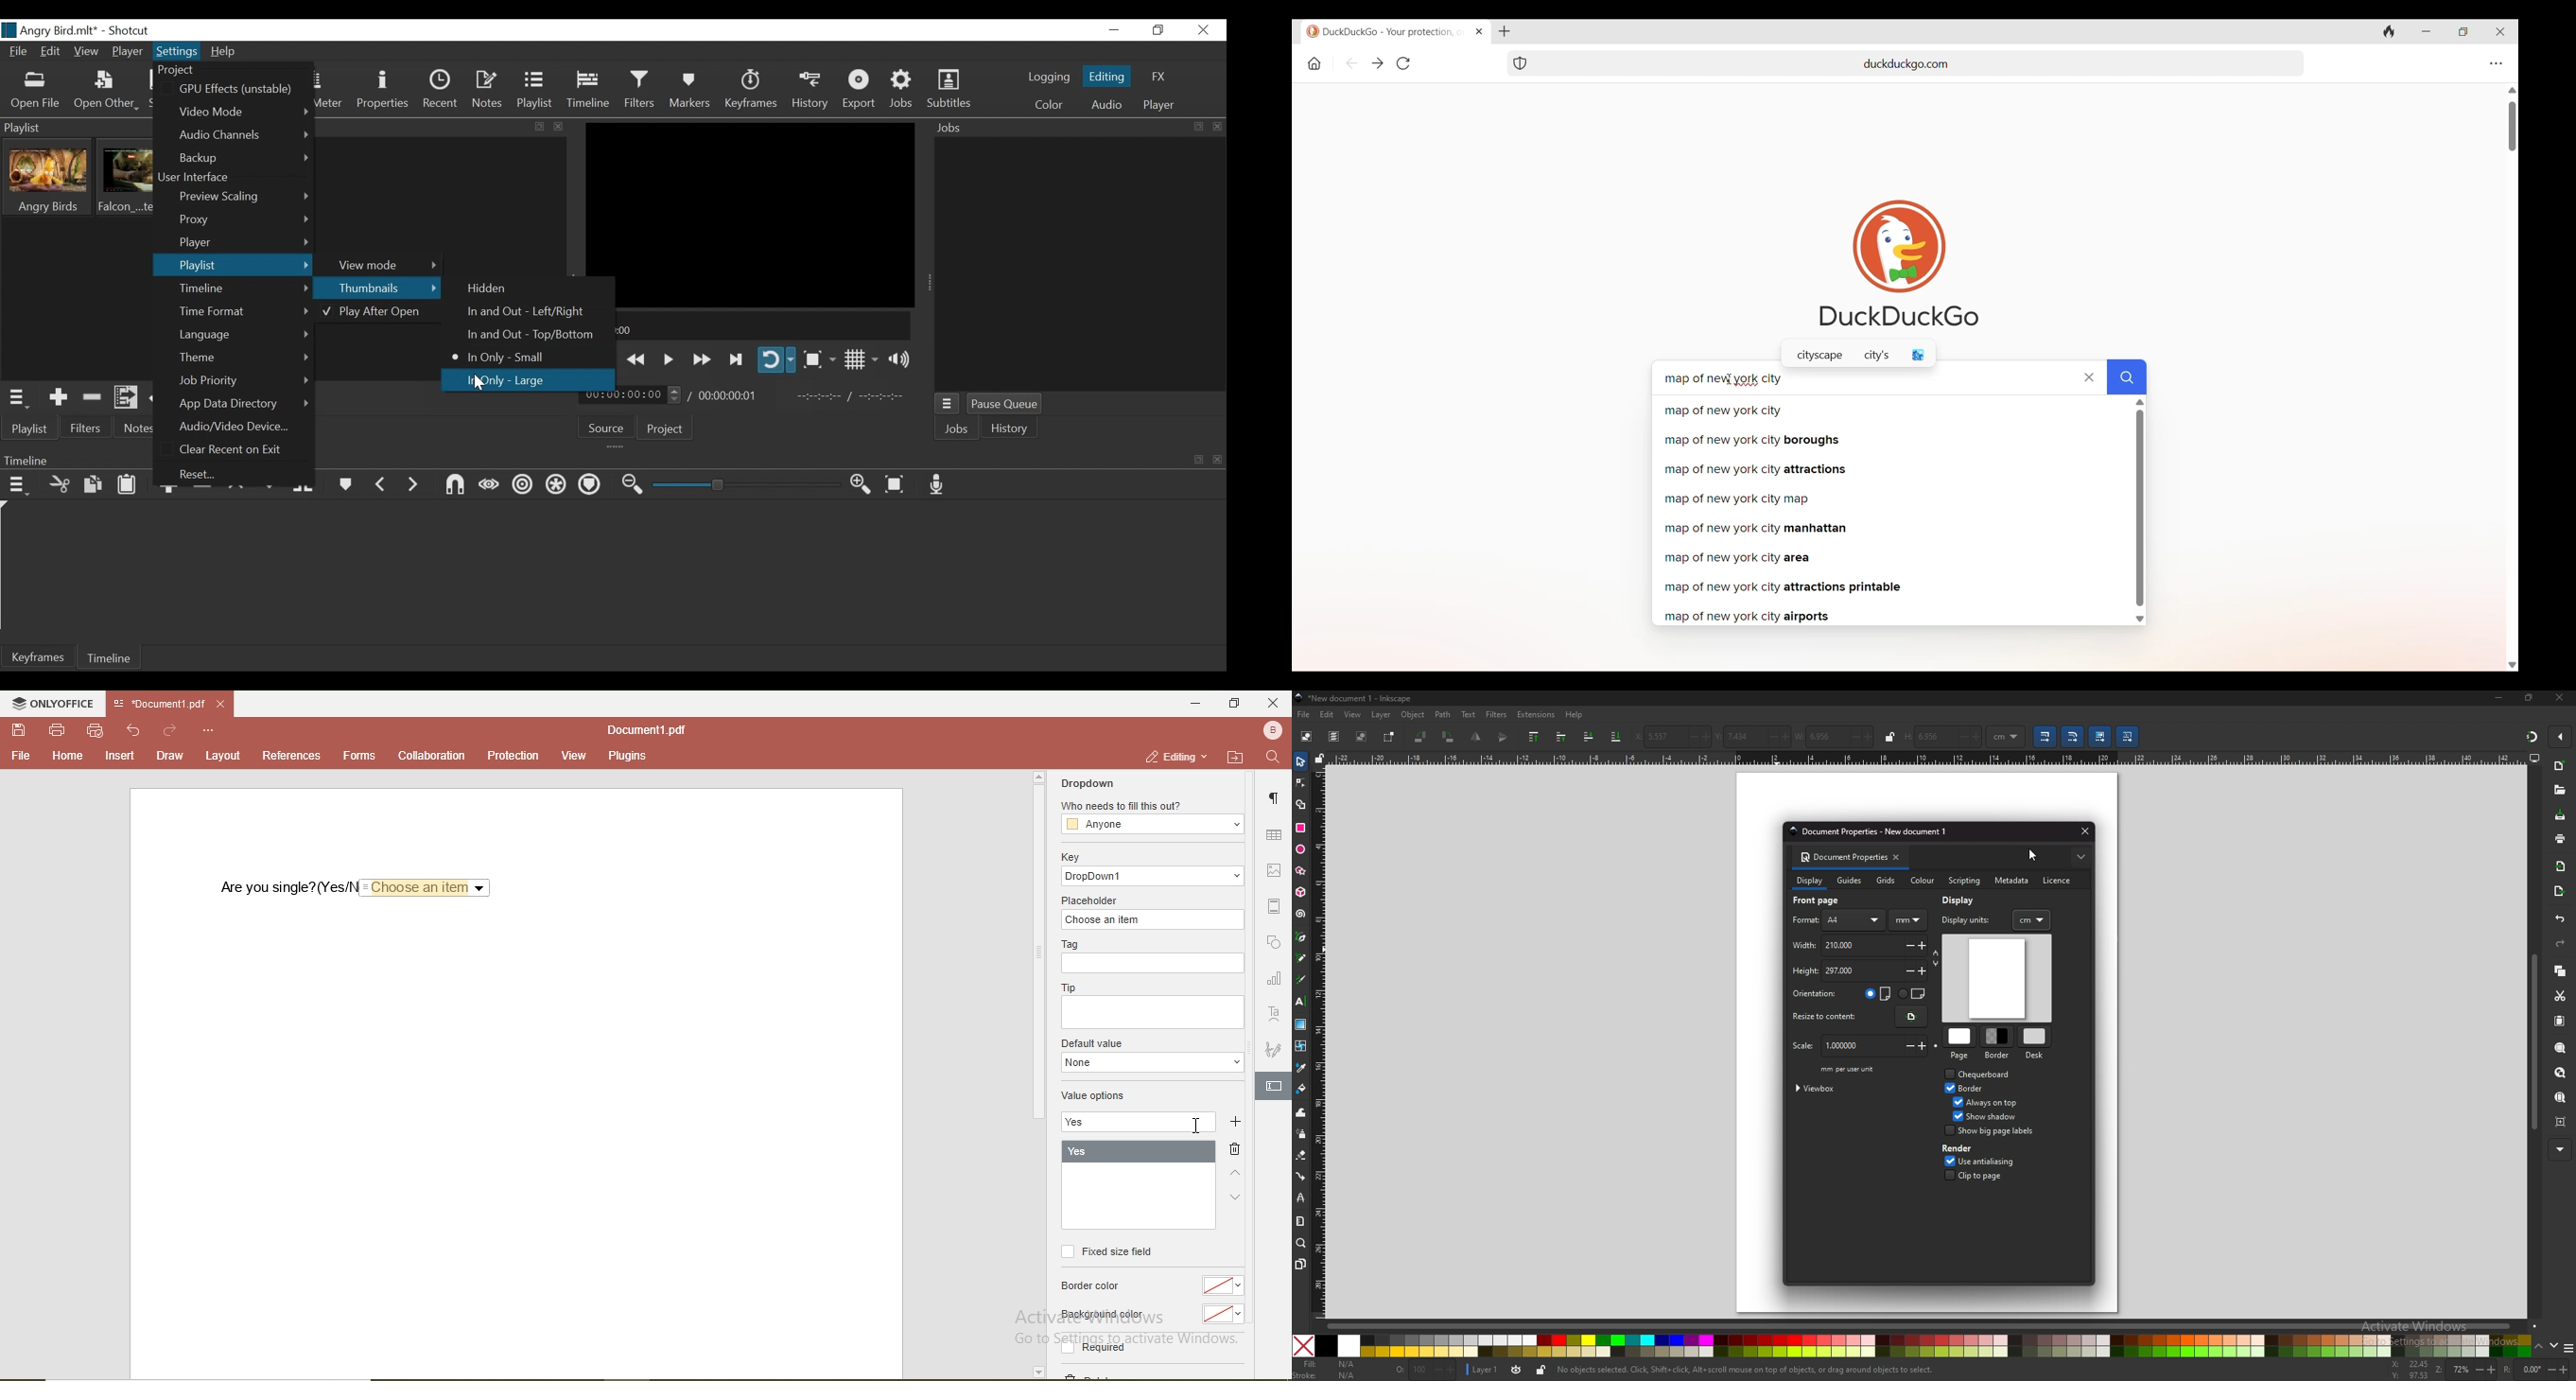 This screenshot has width=2576, height=1400. I want to click on help, so click(1573, 715).